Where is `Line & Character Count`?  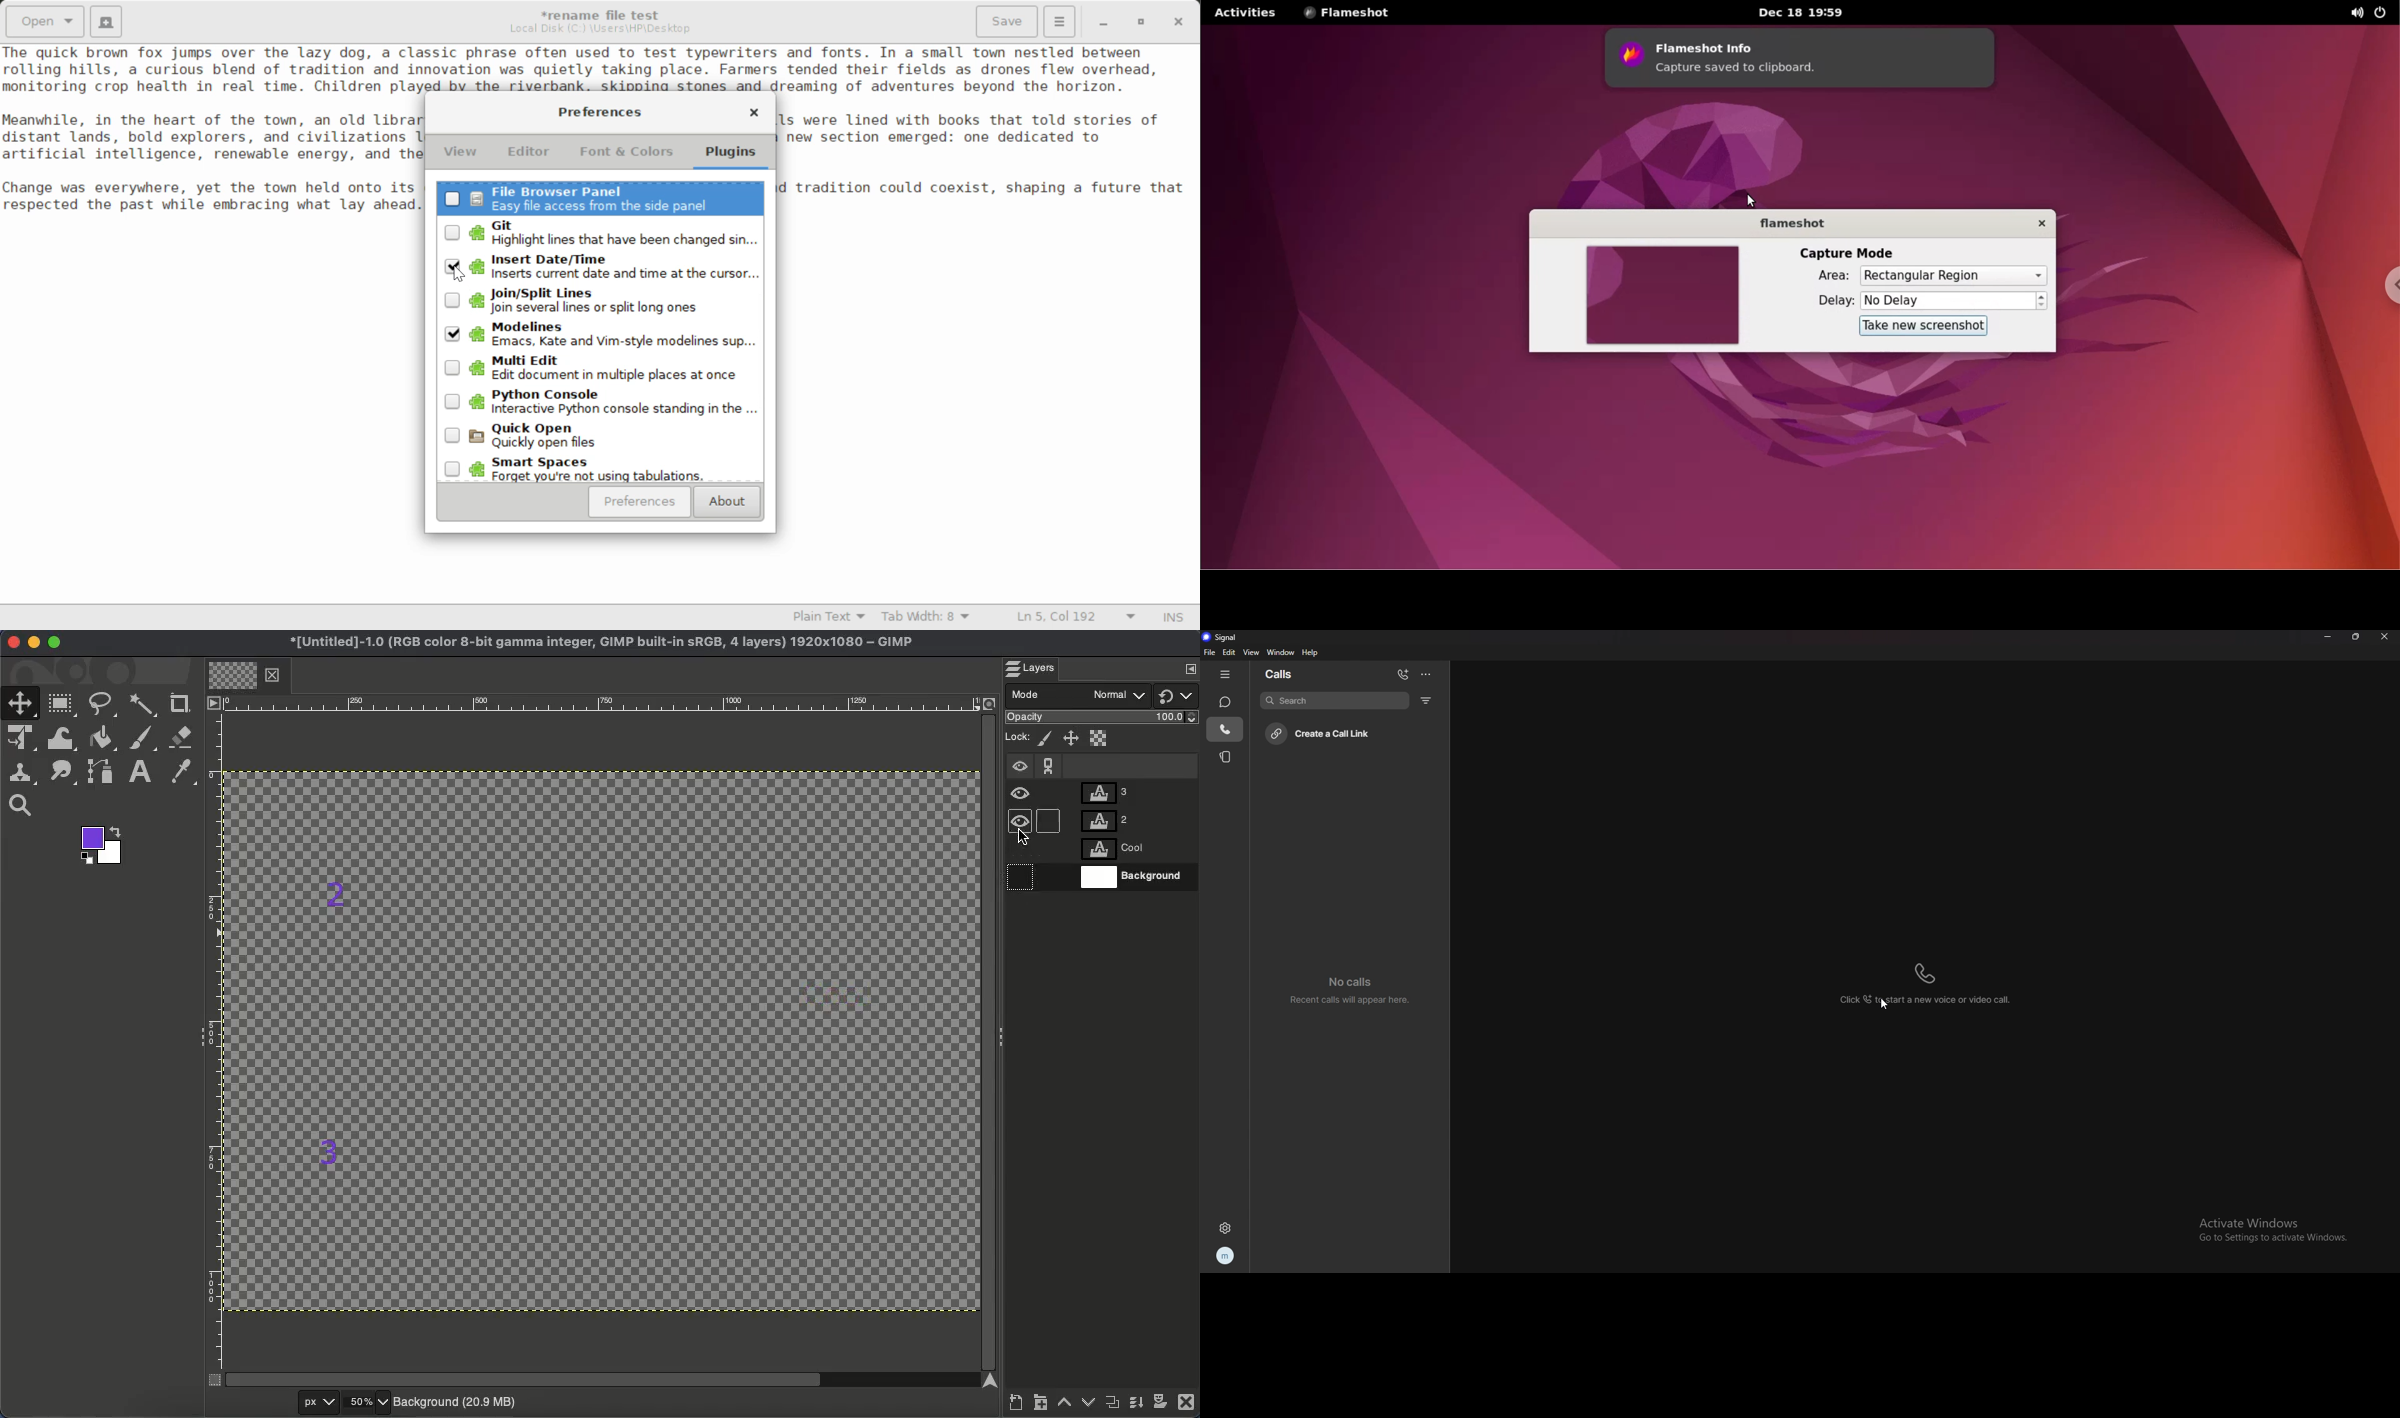
Line & Character Count is located at coordinates (1076, 618).